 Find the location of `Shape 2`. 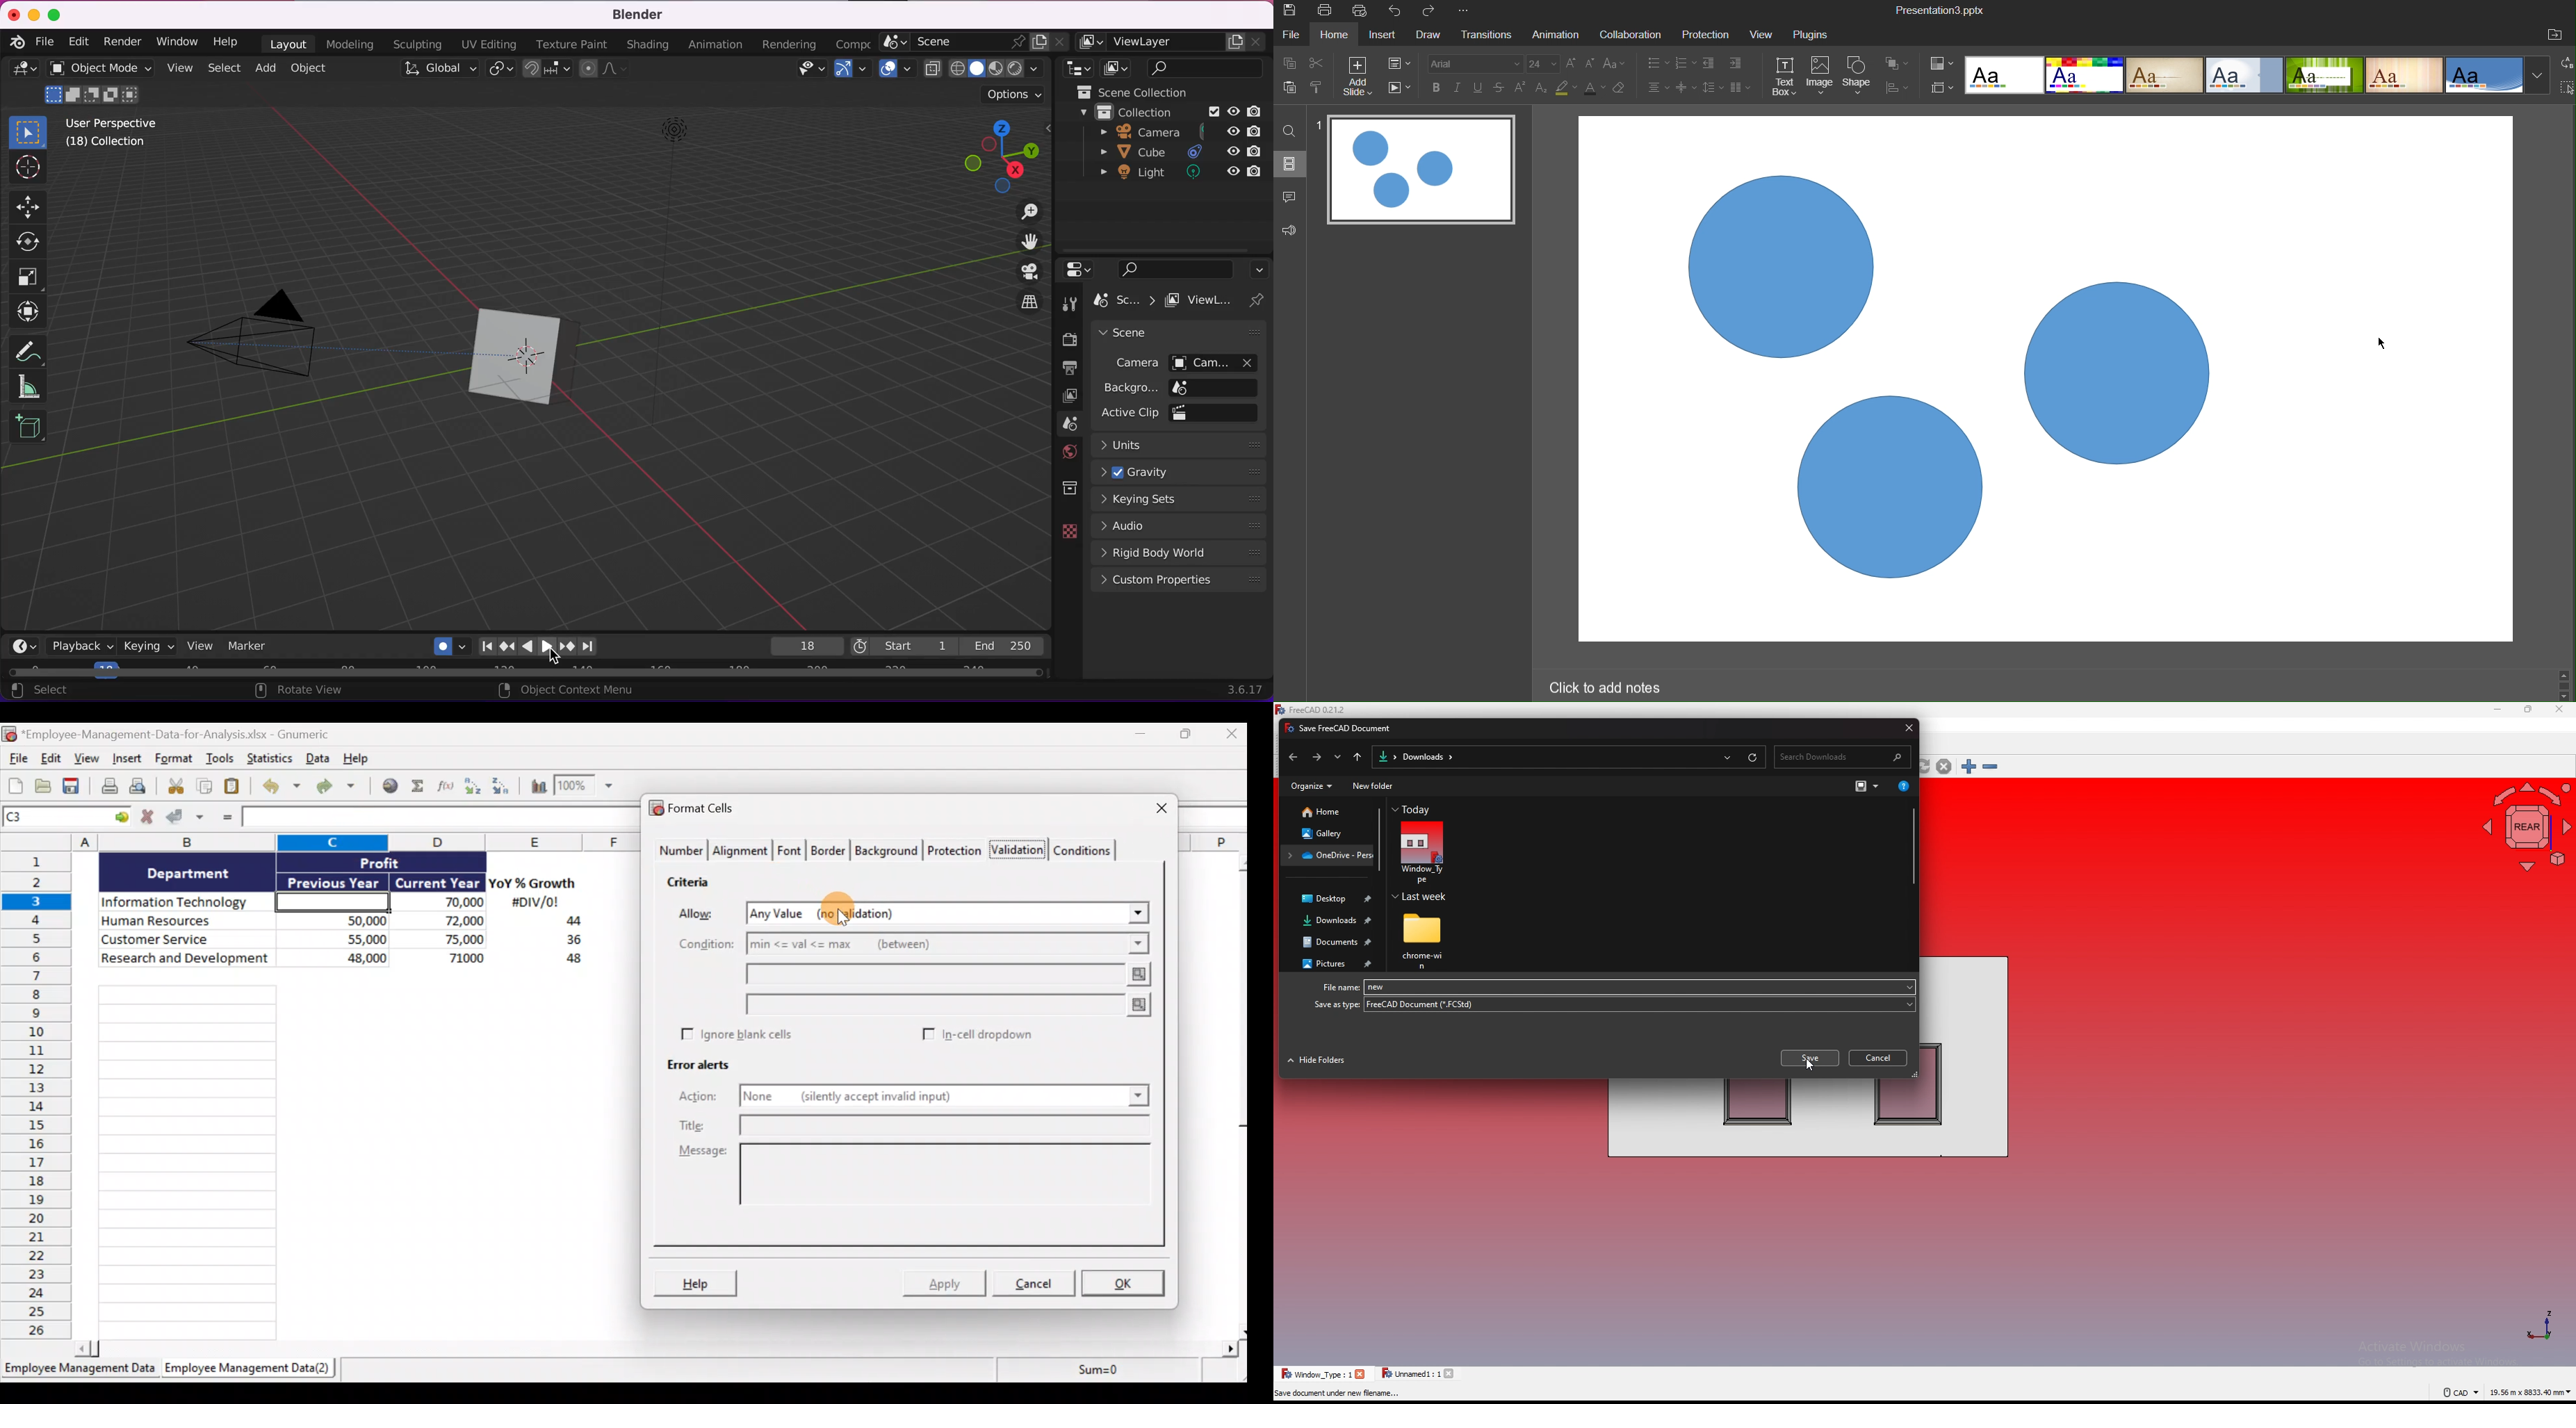

Shape 2 is located at coordinates (2121, 373).